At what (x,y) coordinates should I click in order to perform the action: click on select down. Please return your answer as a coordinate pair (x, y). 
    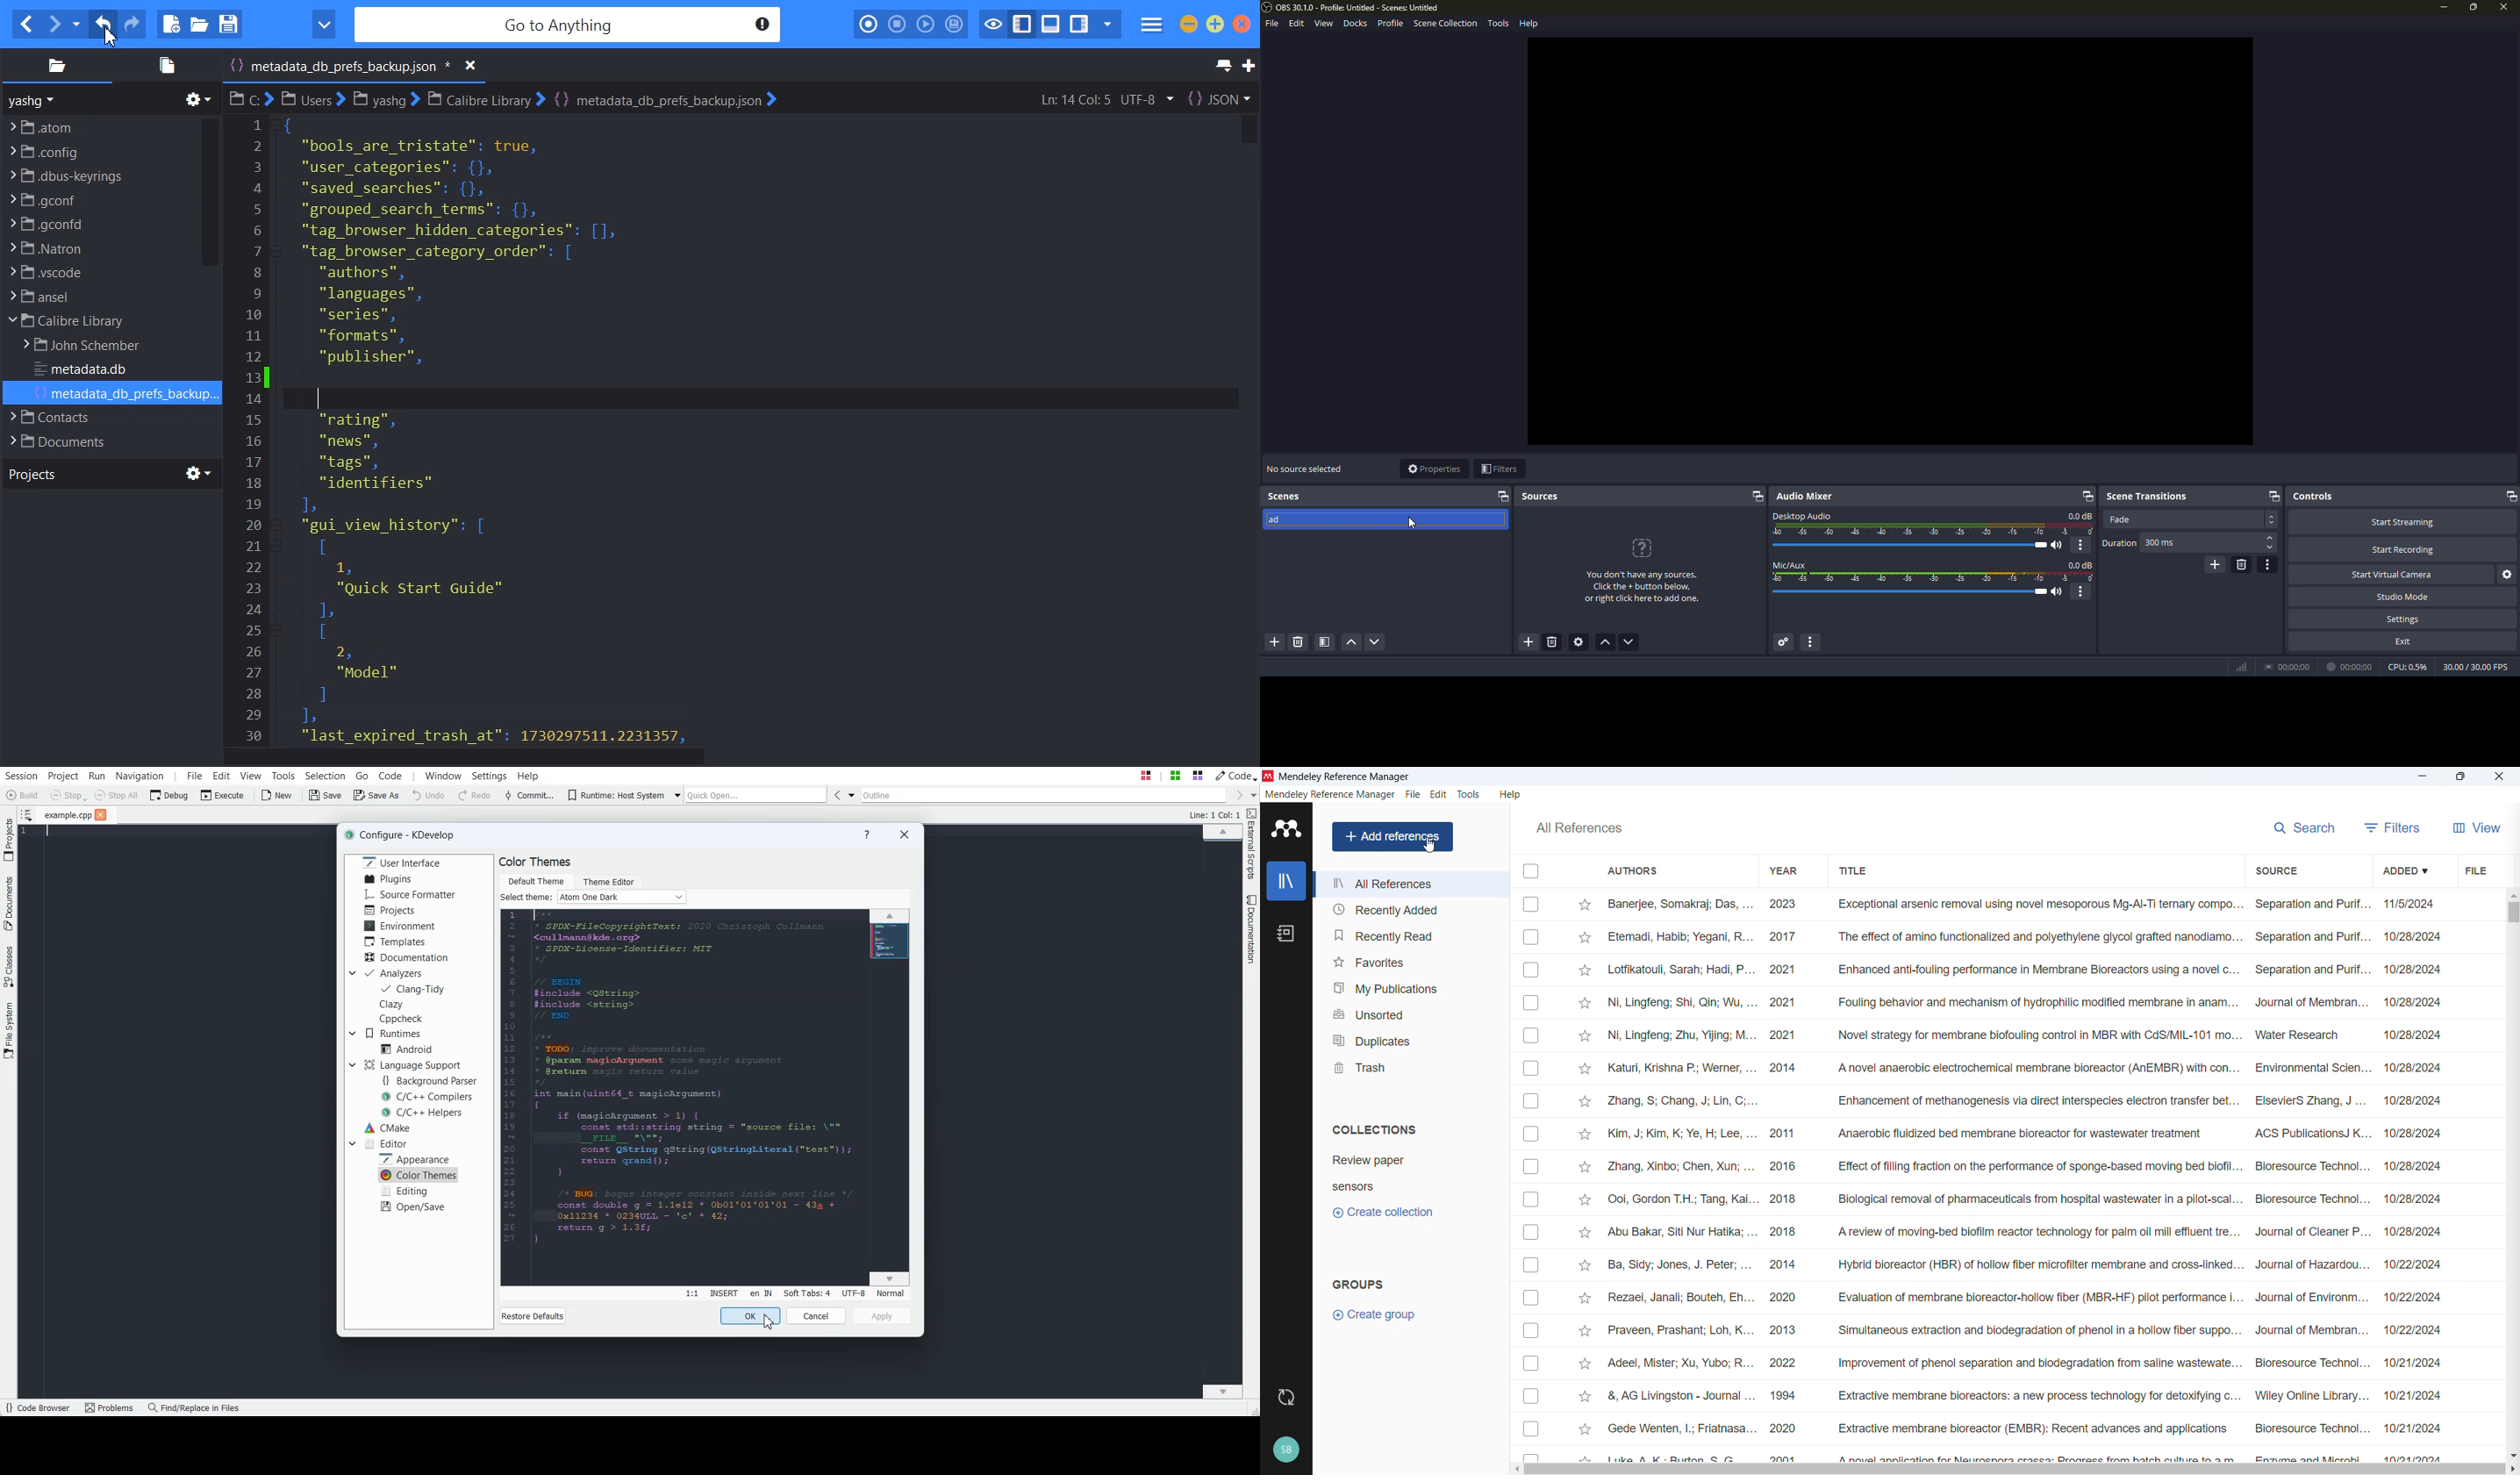
    Looking at the image, I should click on (2270, 549).